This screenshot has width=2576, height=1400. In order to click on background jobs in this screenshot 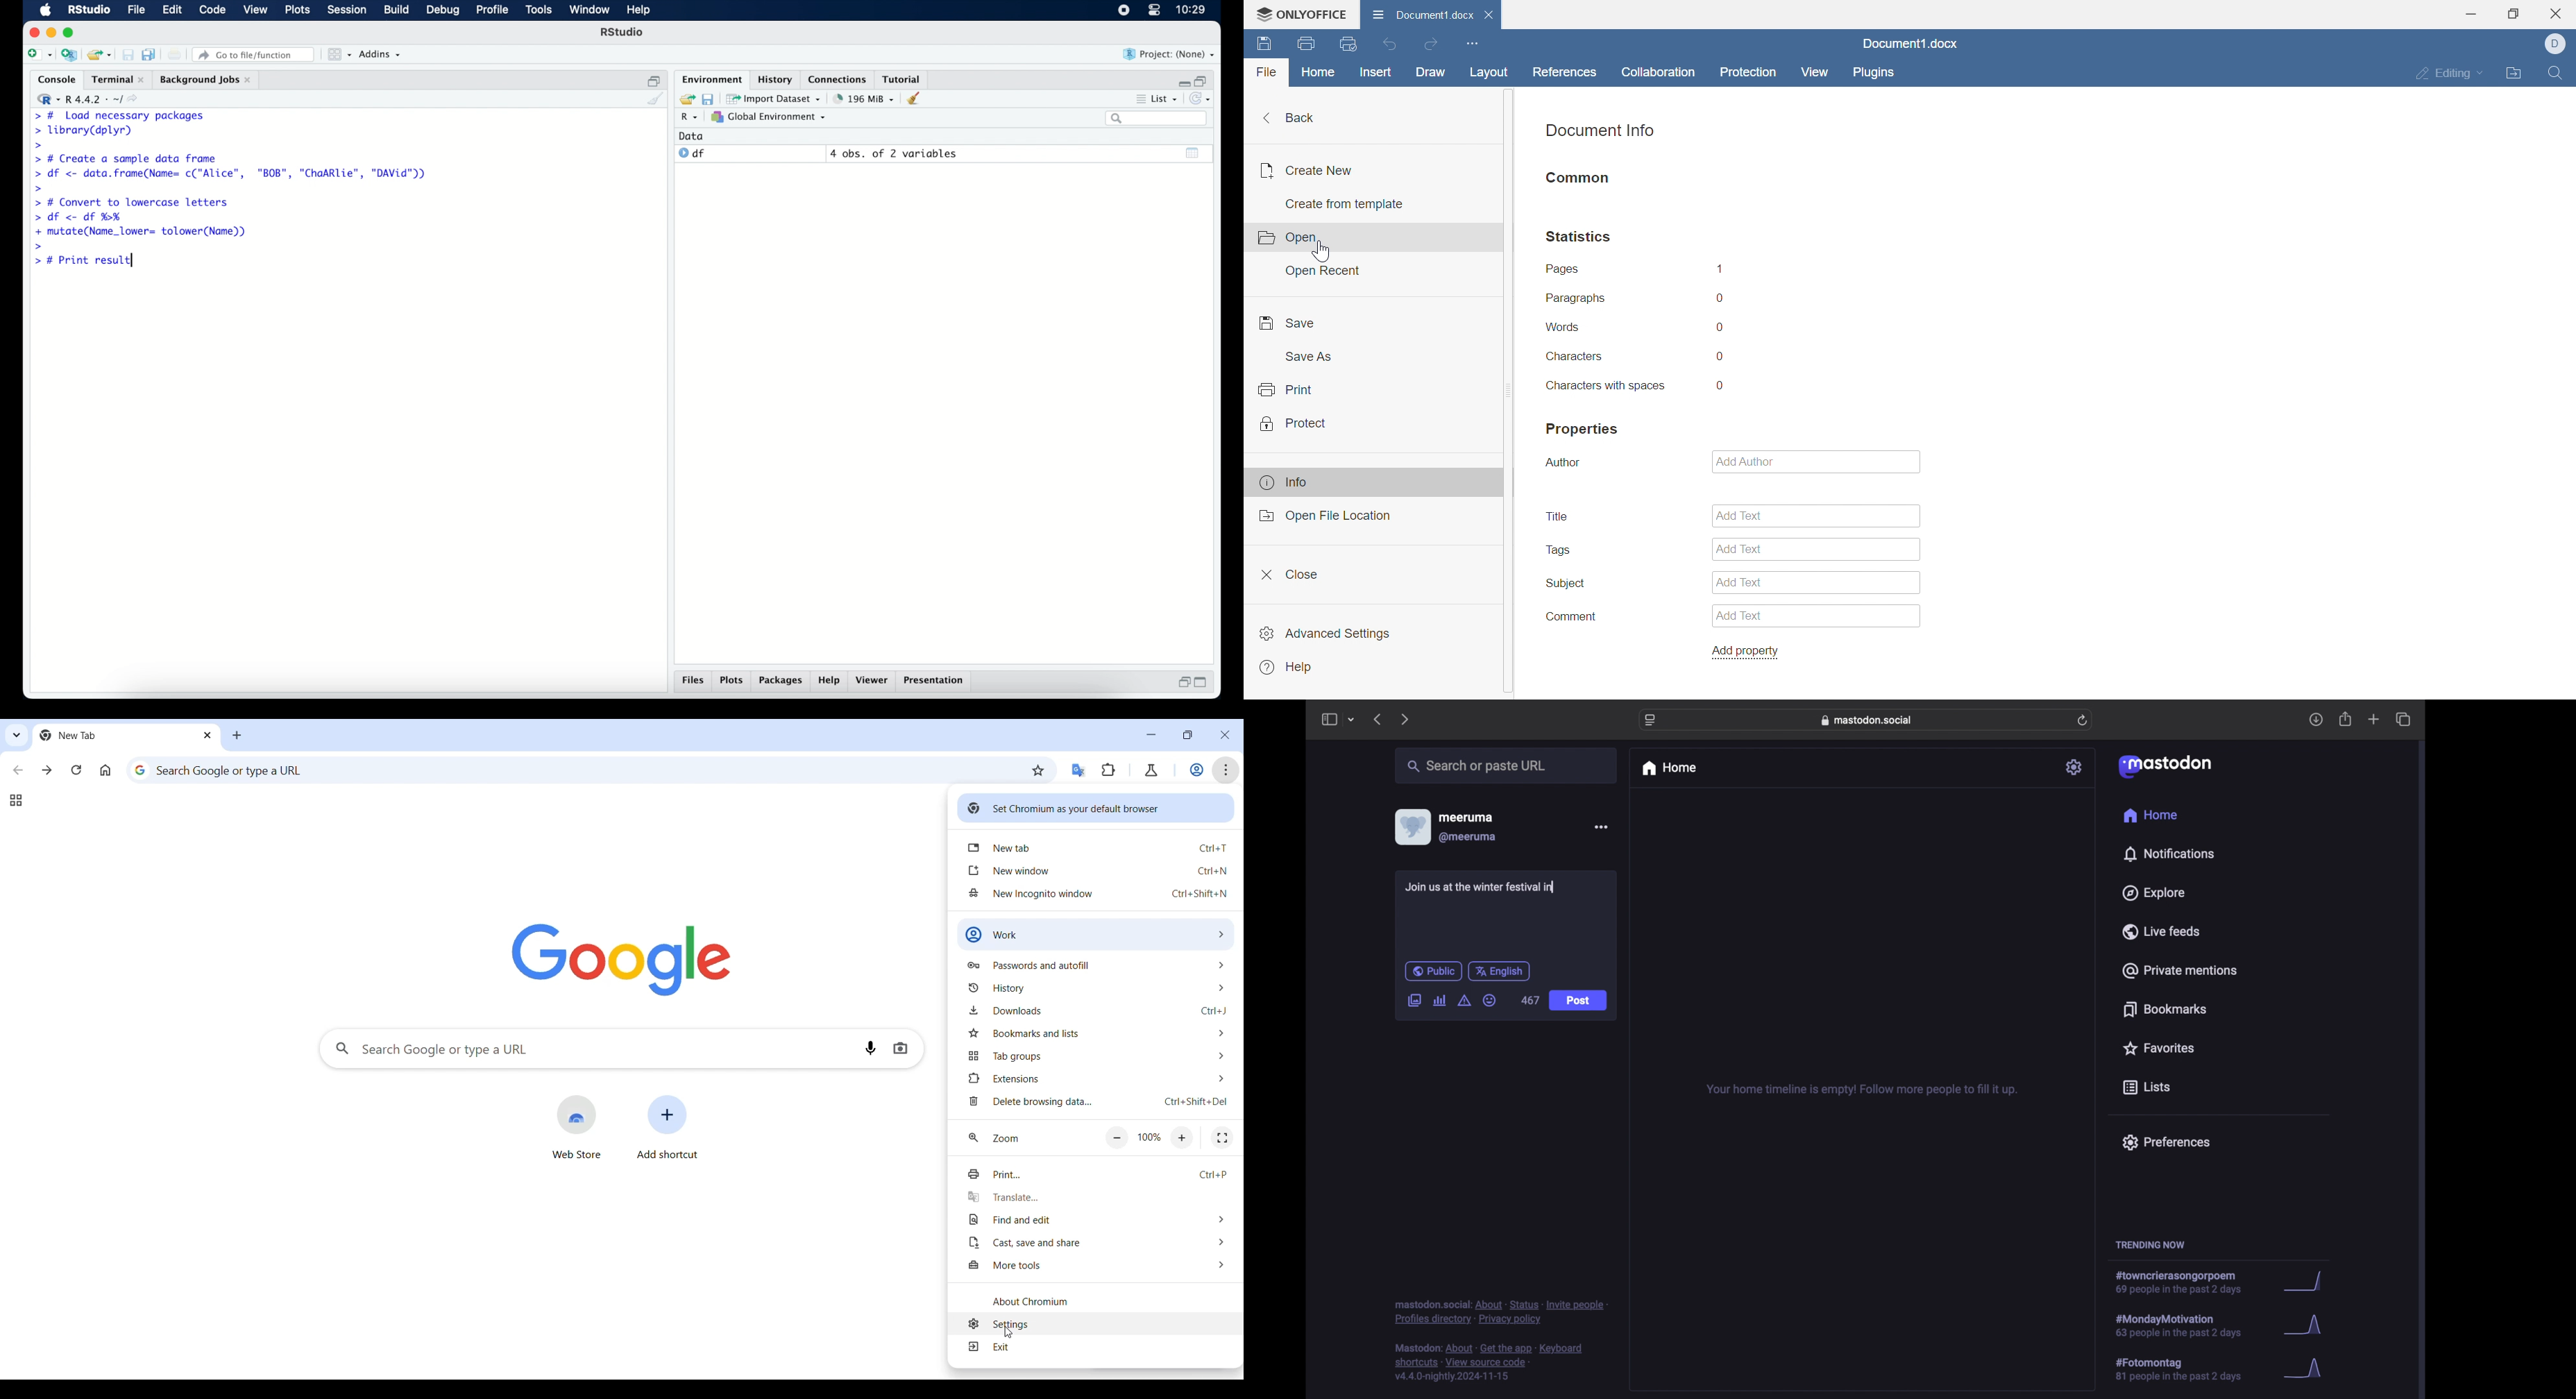, I will do `click(205, 80)`.